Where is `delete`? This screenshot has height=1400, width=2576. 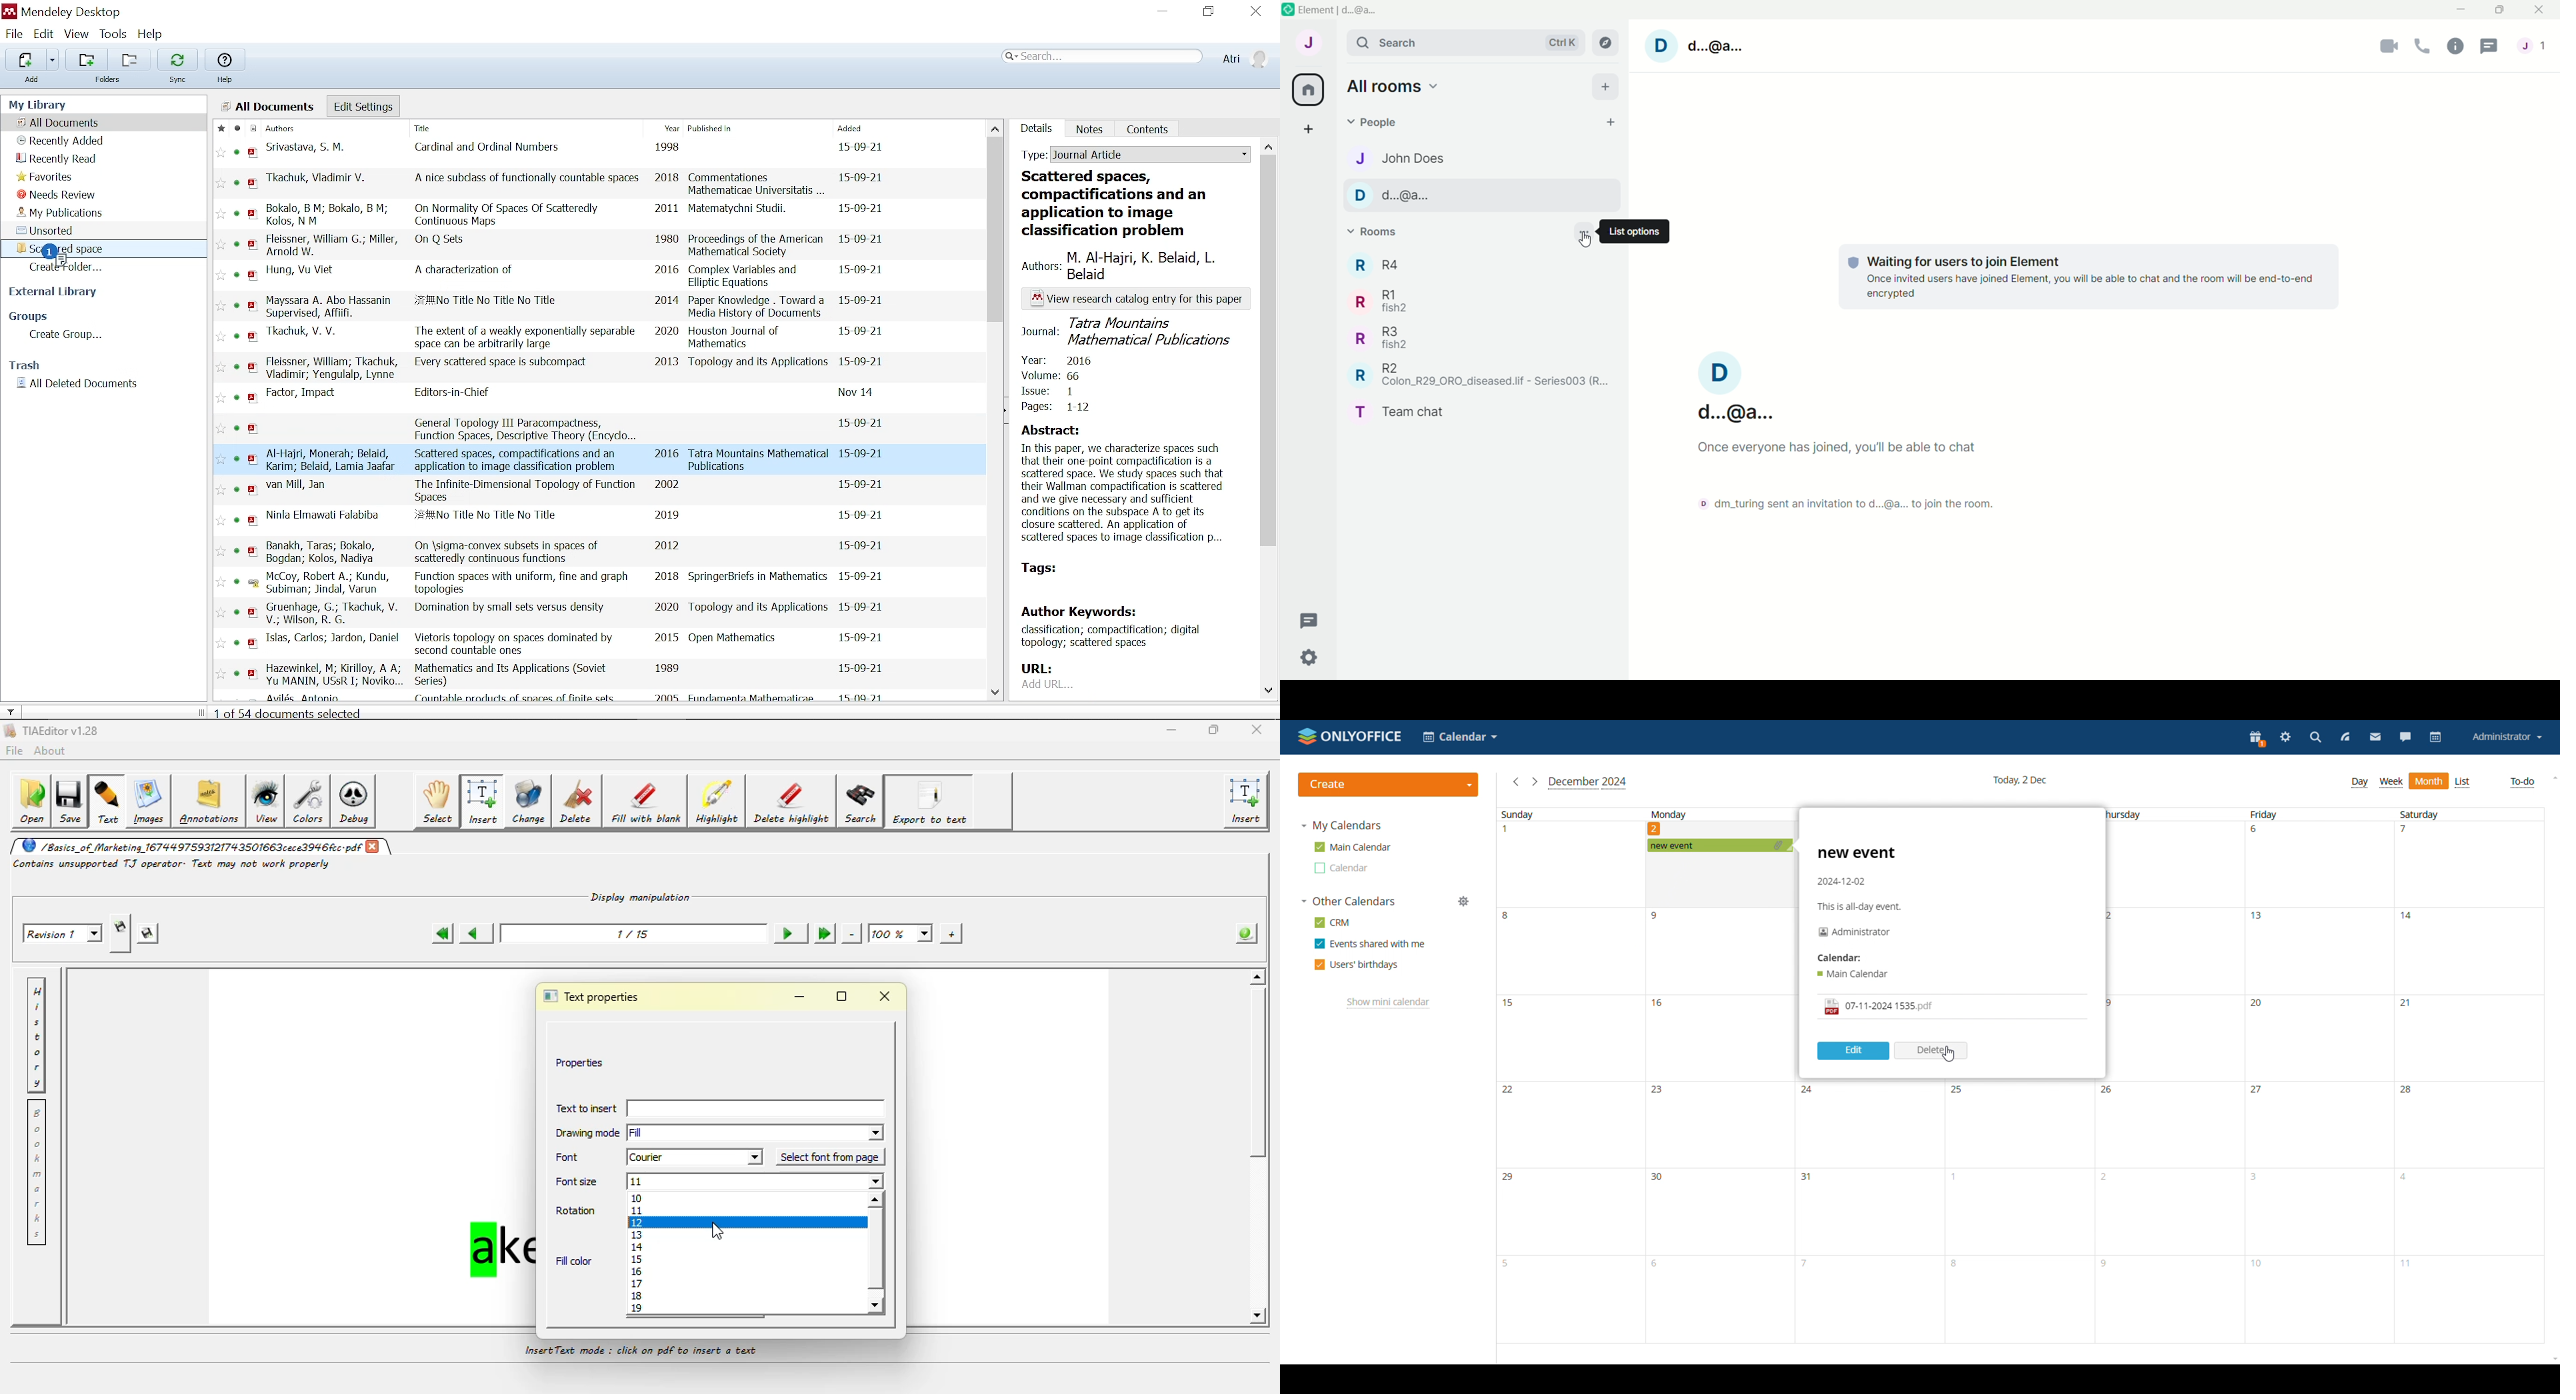 delete is located at coordinates (579, 802).